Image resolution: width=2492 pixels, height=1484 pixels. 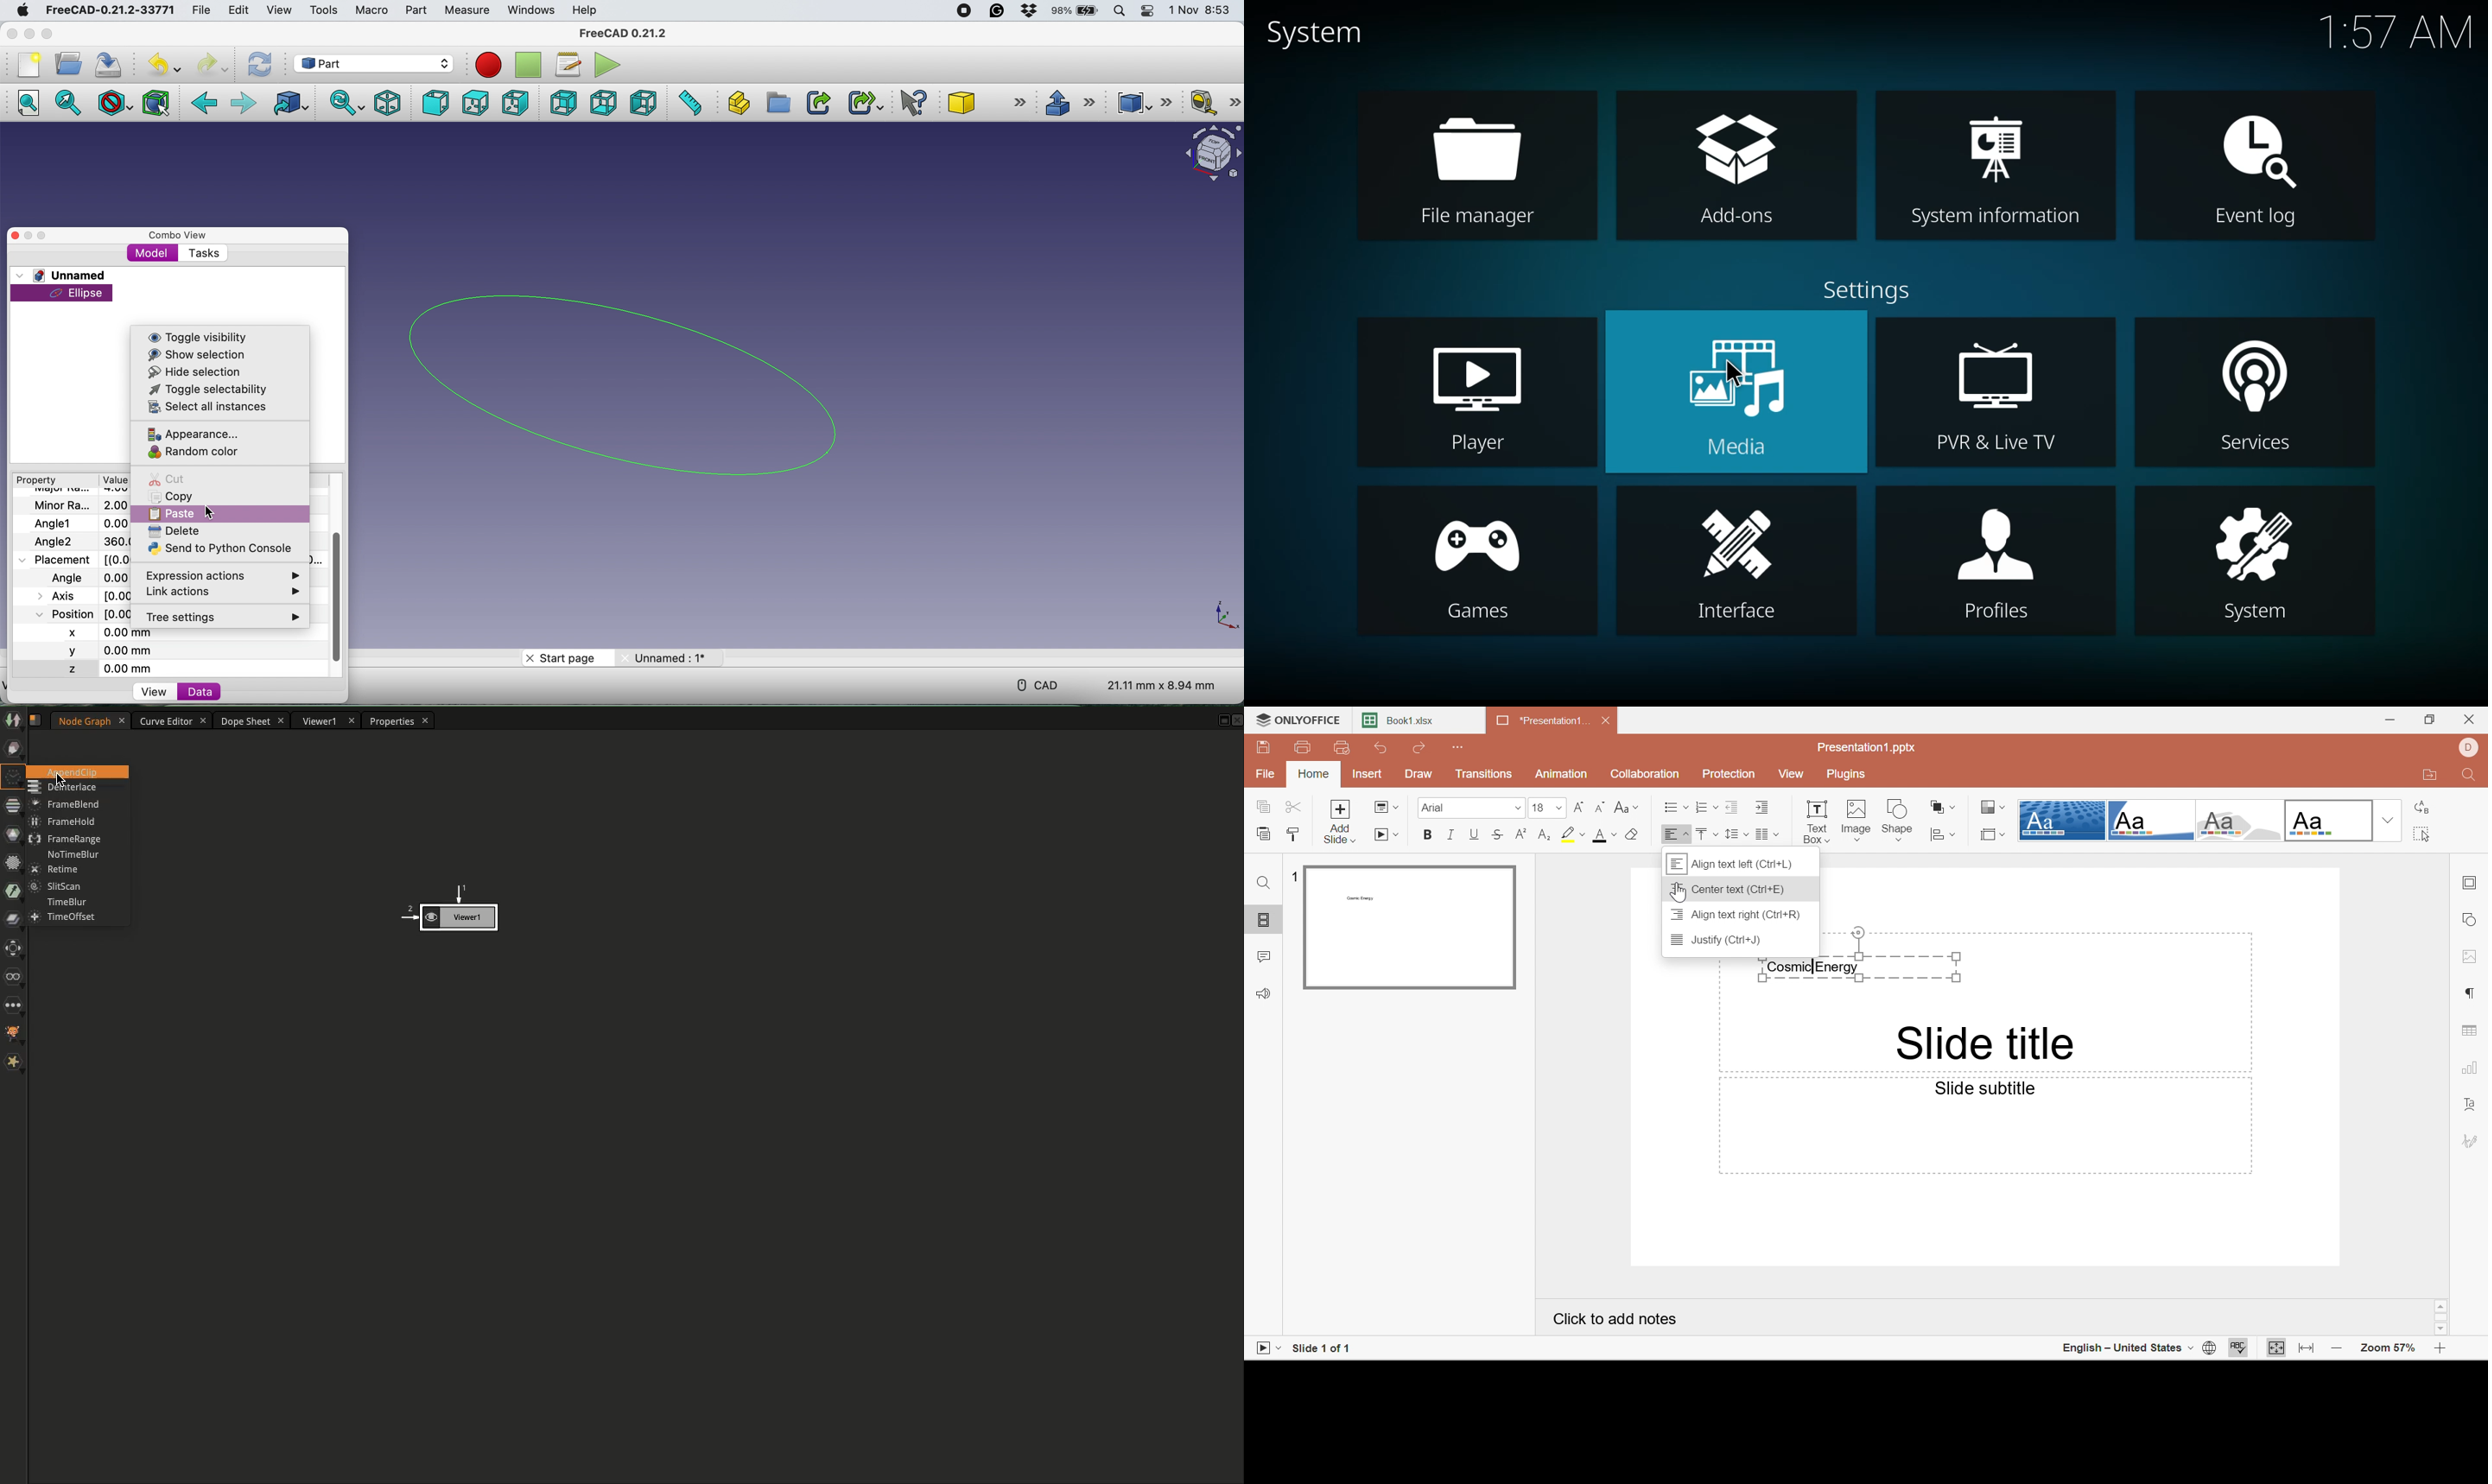 What do you see at coordinates (2154, 822) in the screenshot?
I see `Corner` at bounding box center [2154, 822].